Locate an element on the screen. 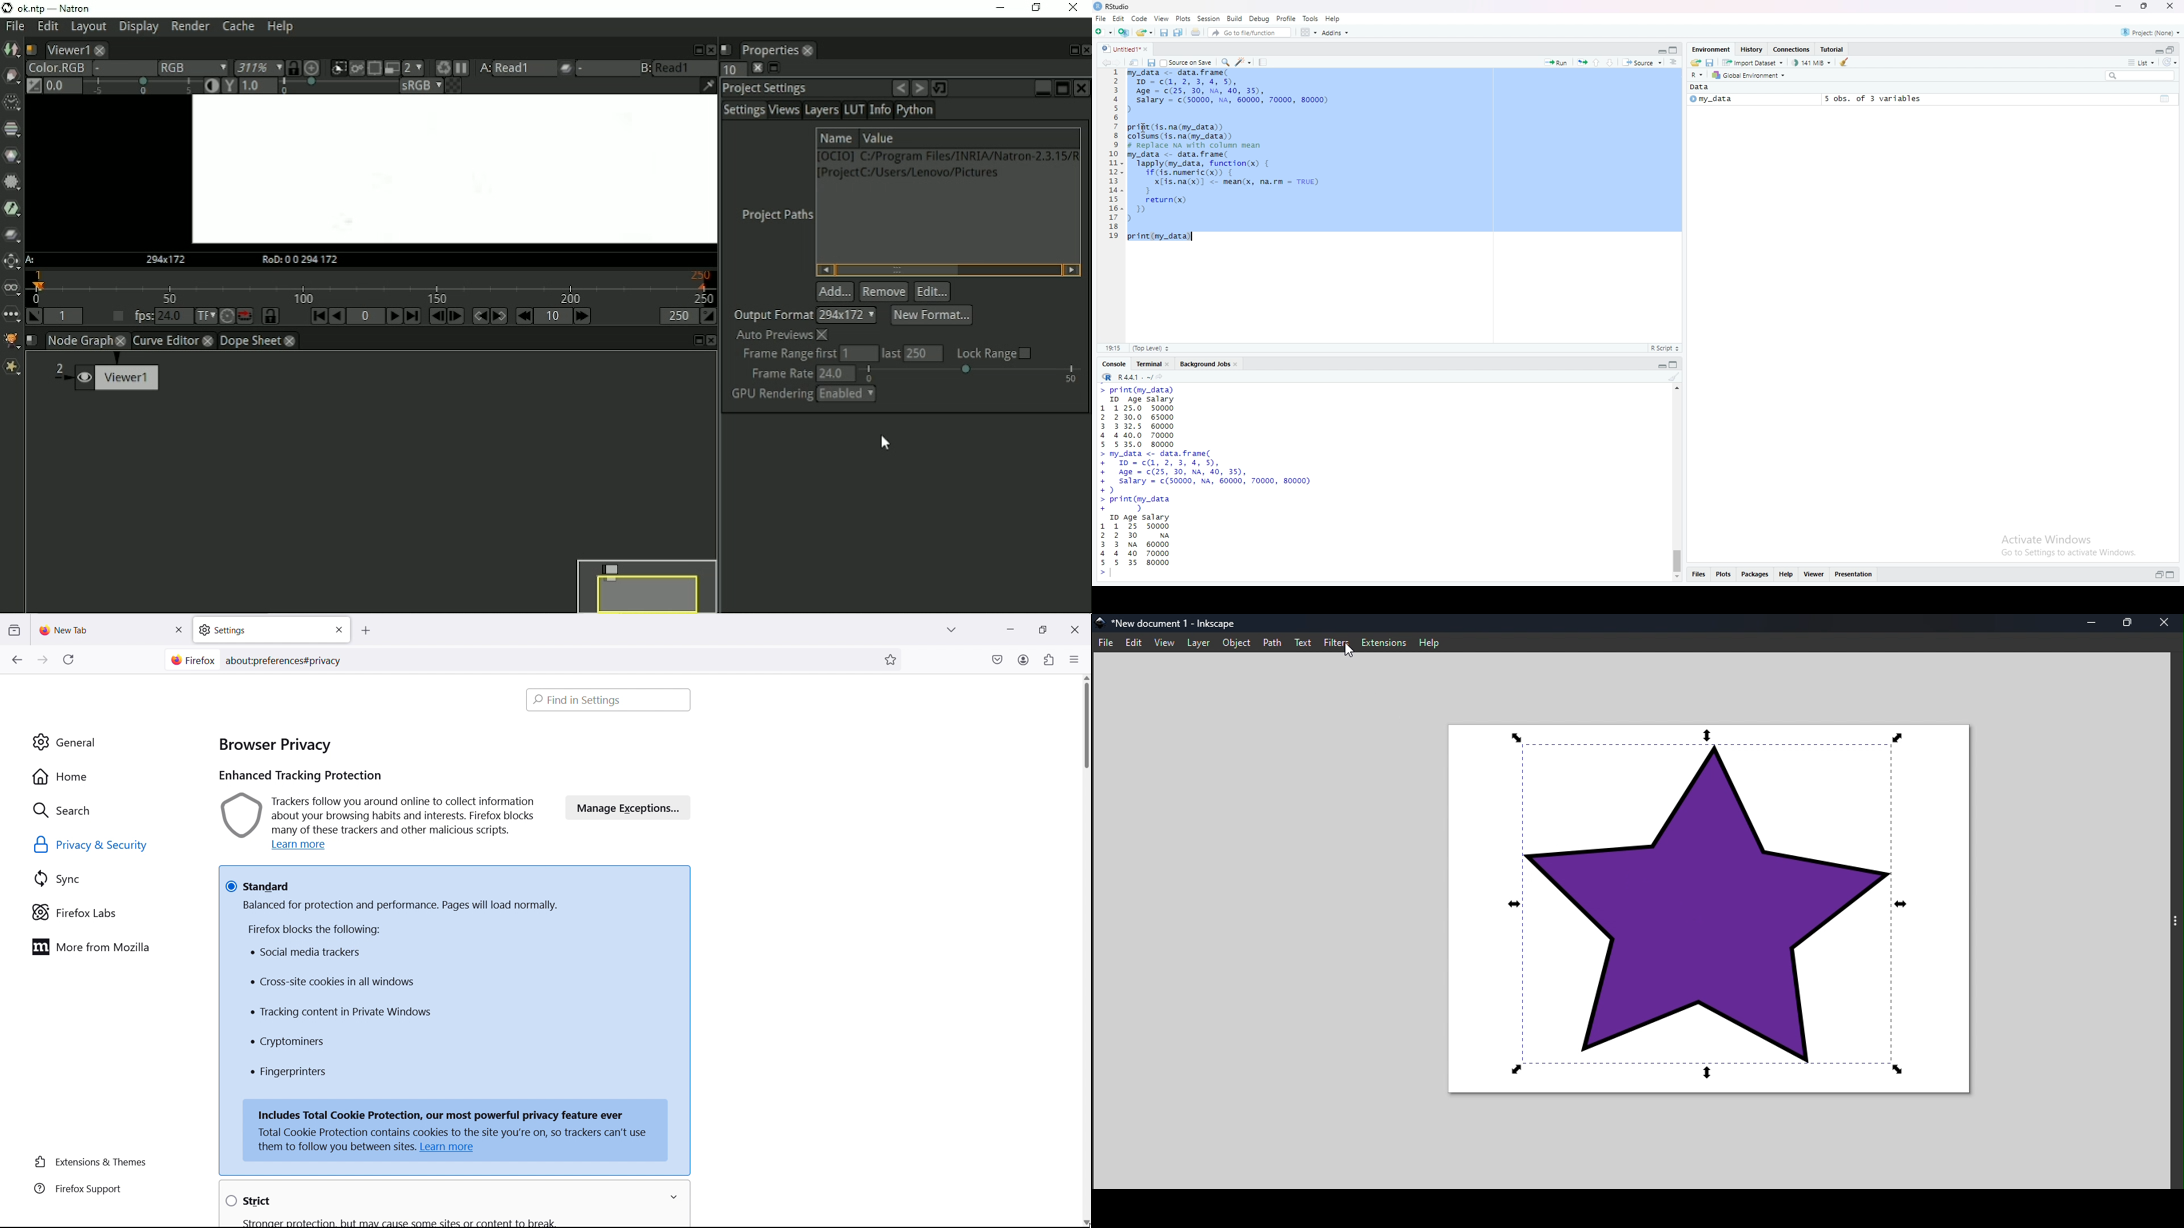  collapse is located at coordinates (2172, 50).